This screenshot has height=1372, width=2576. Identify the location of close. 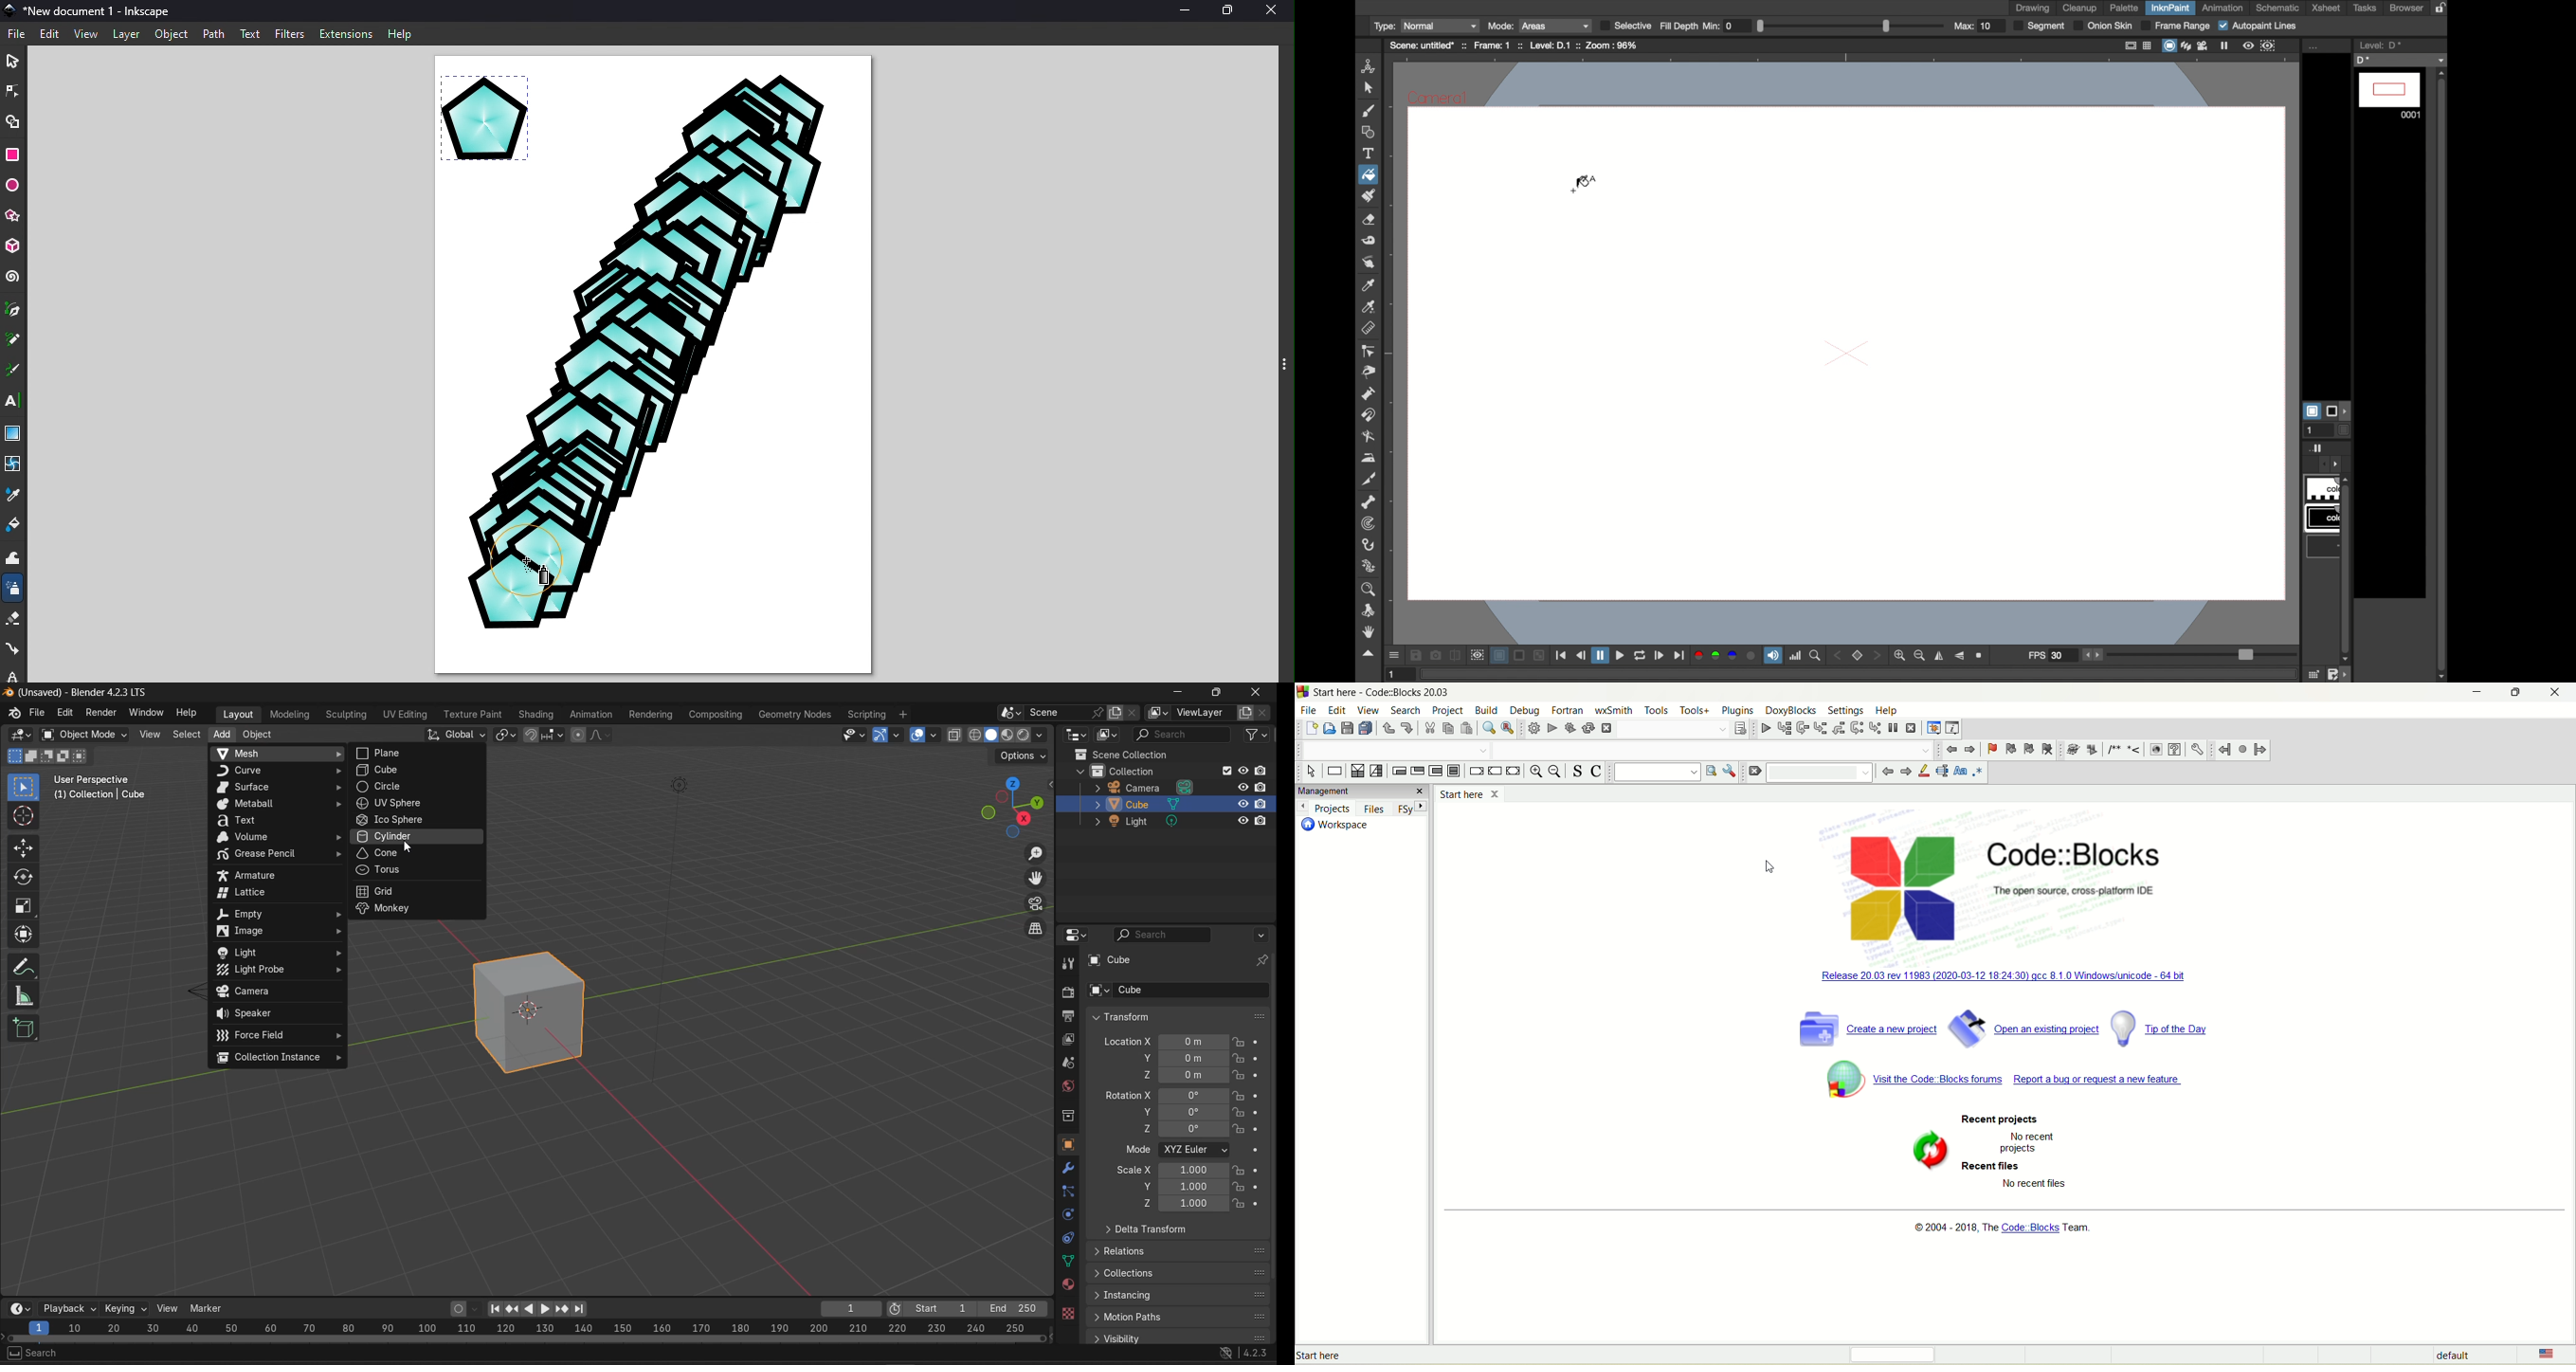
(2559, 695).